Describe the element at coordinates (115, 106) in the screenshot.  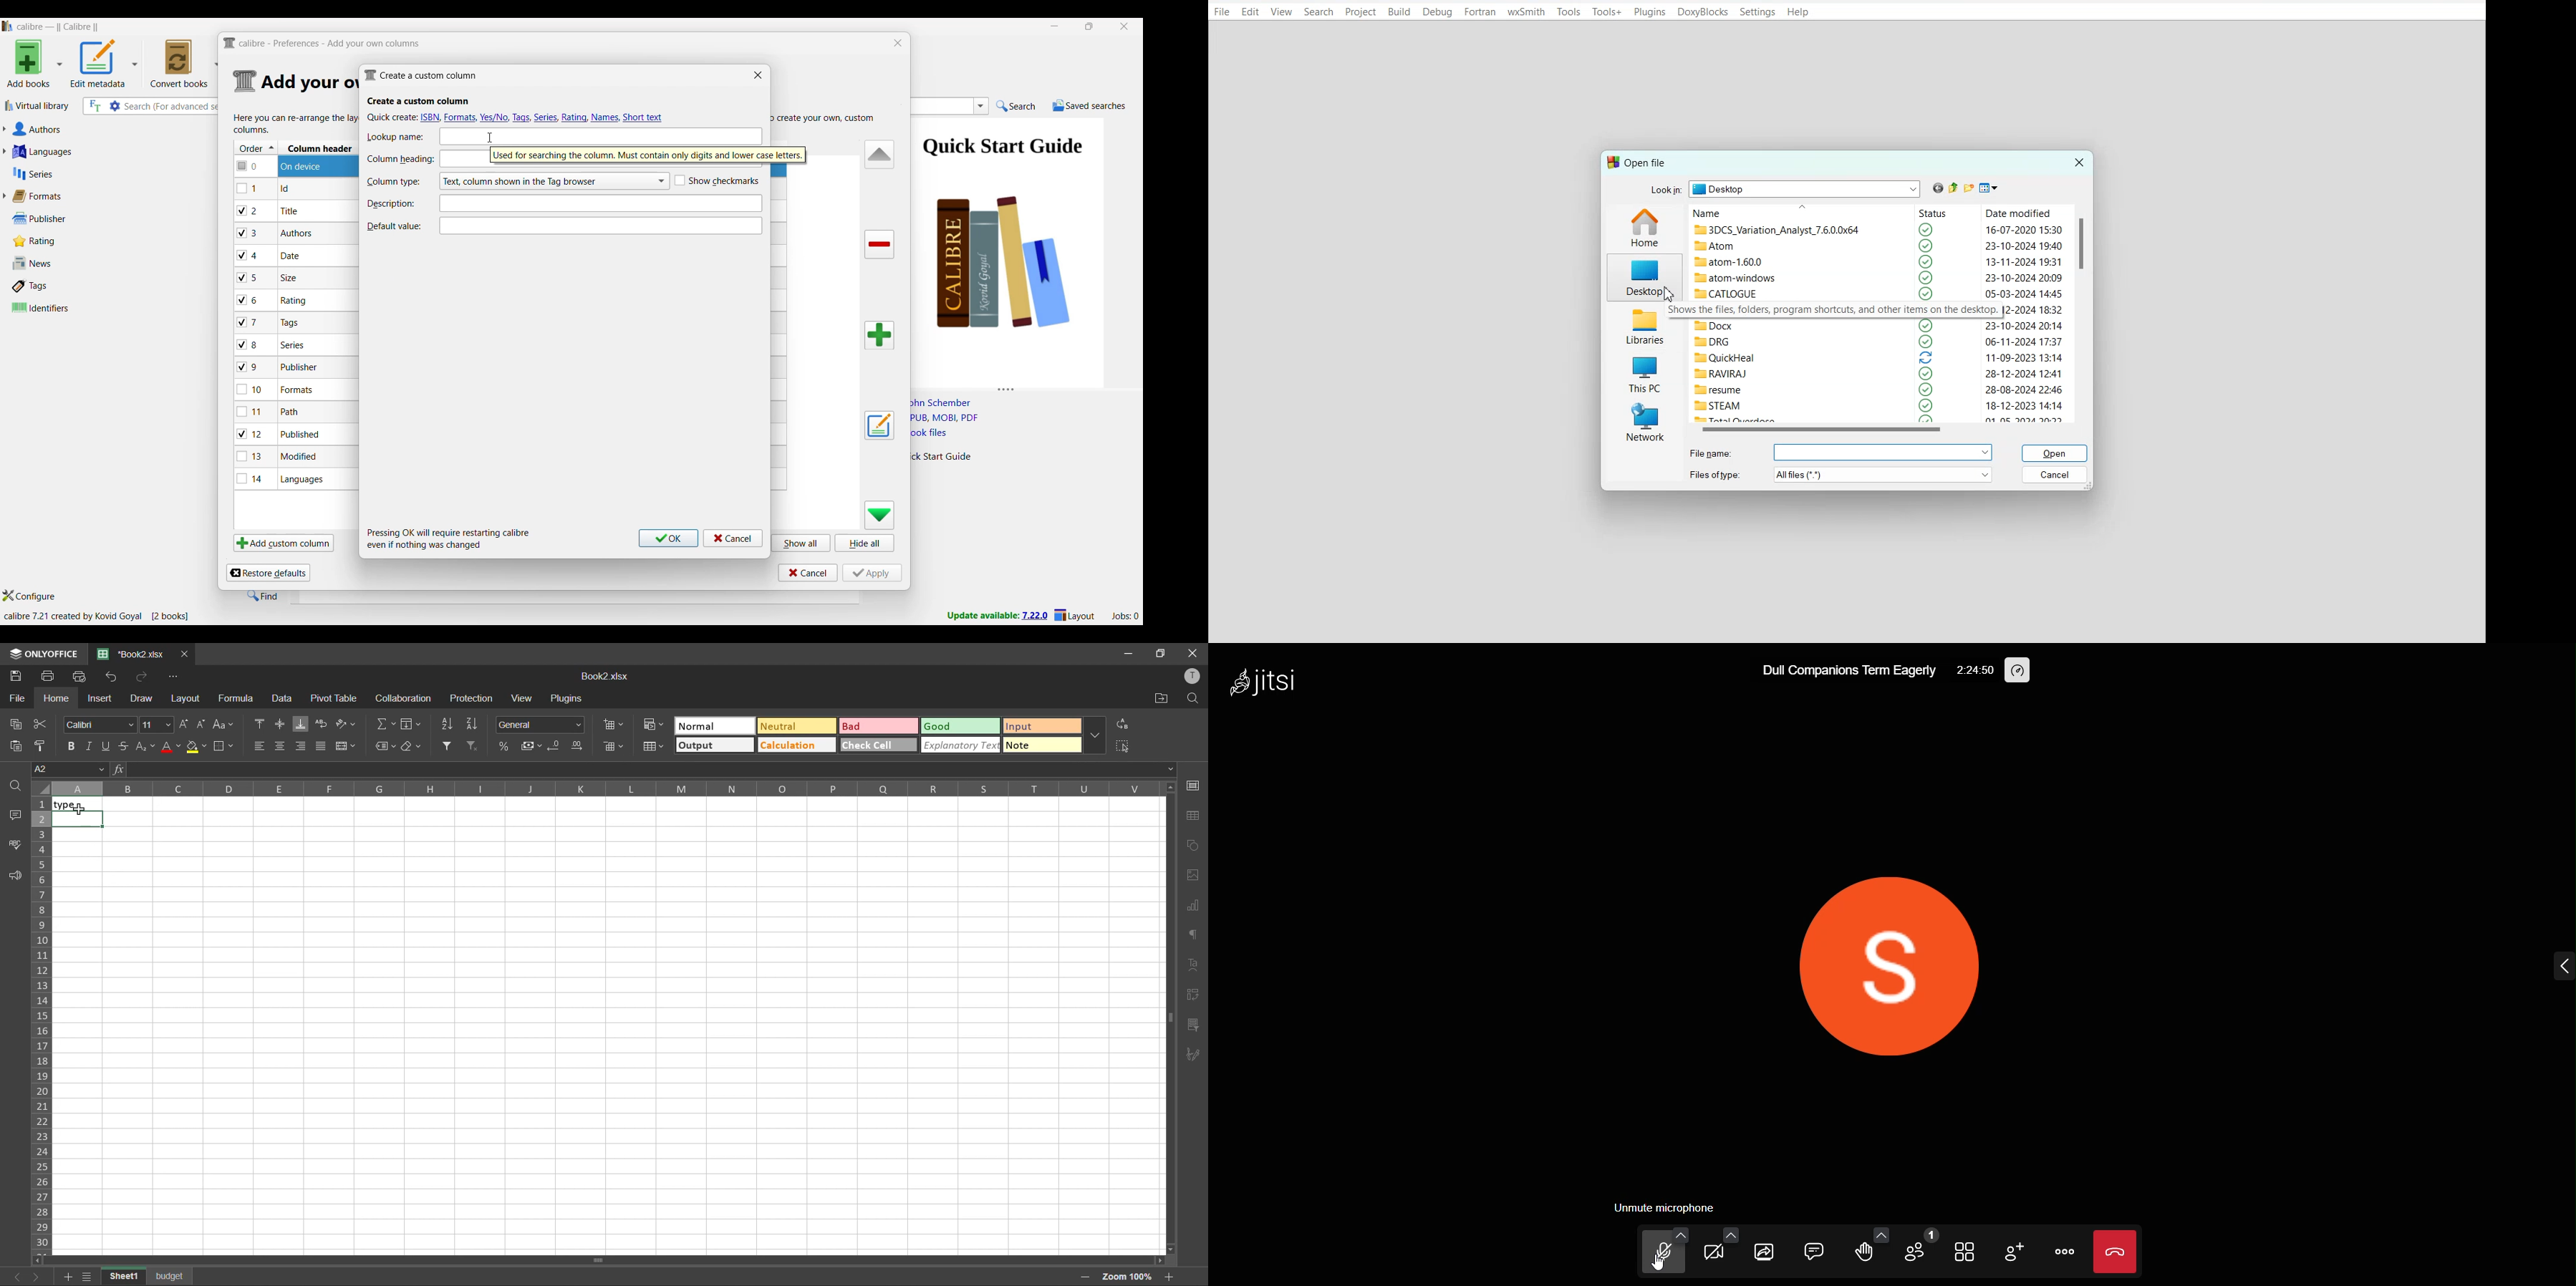
I see `Advanced search` at that location.